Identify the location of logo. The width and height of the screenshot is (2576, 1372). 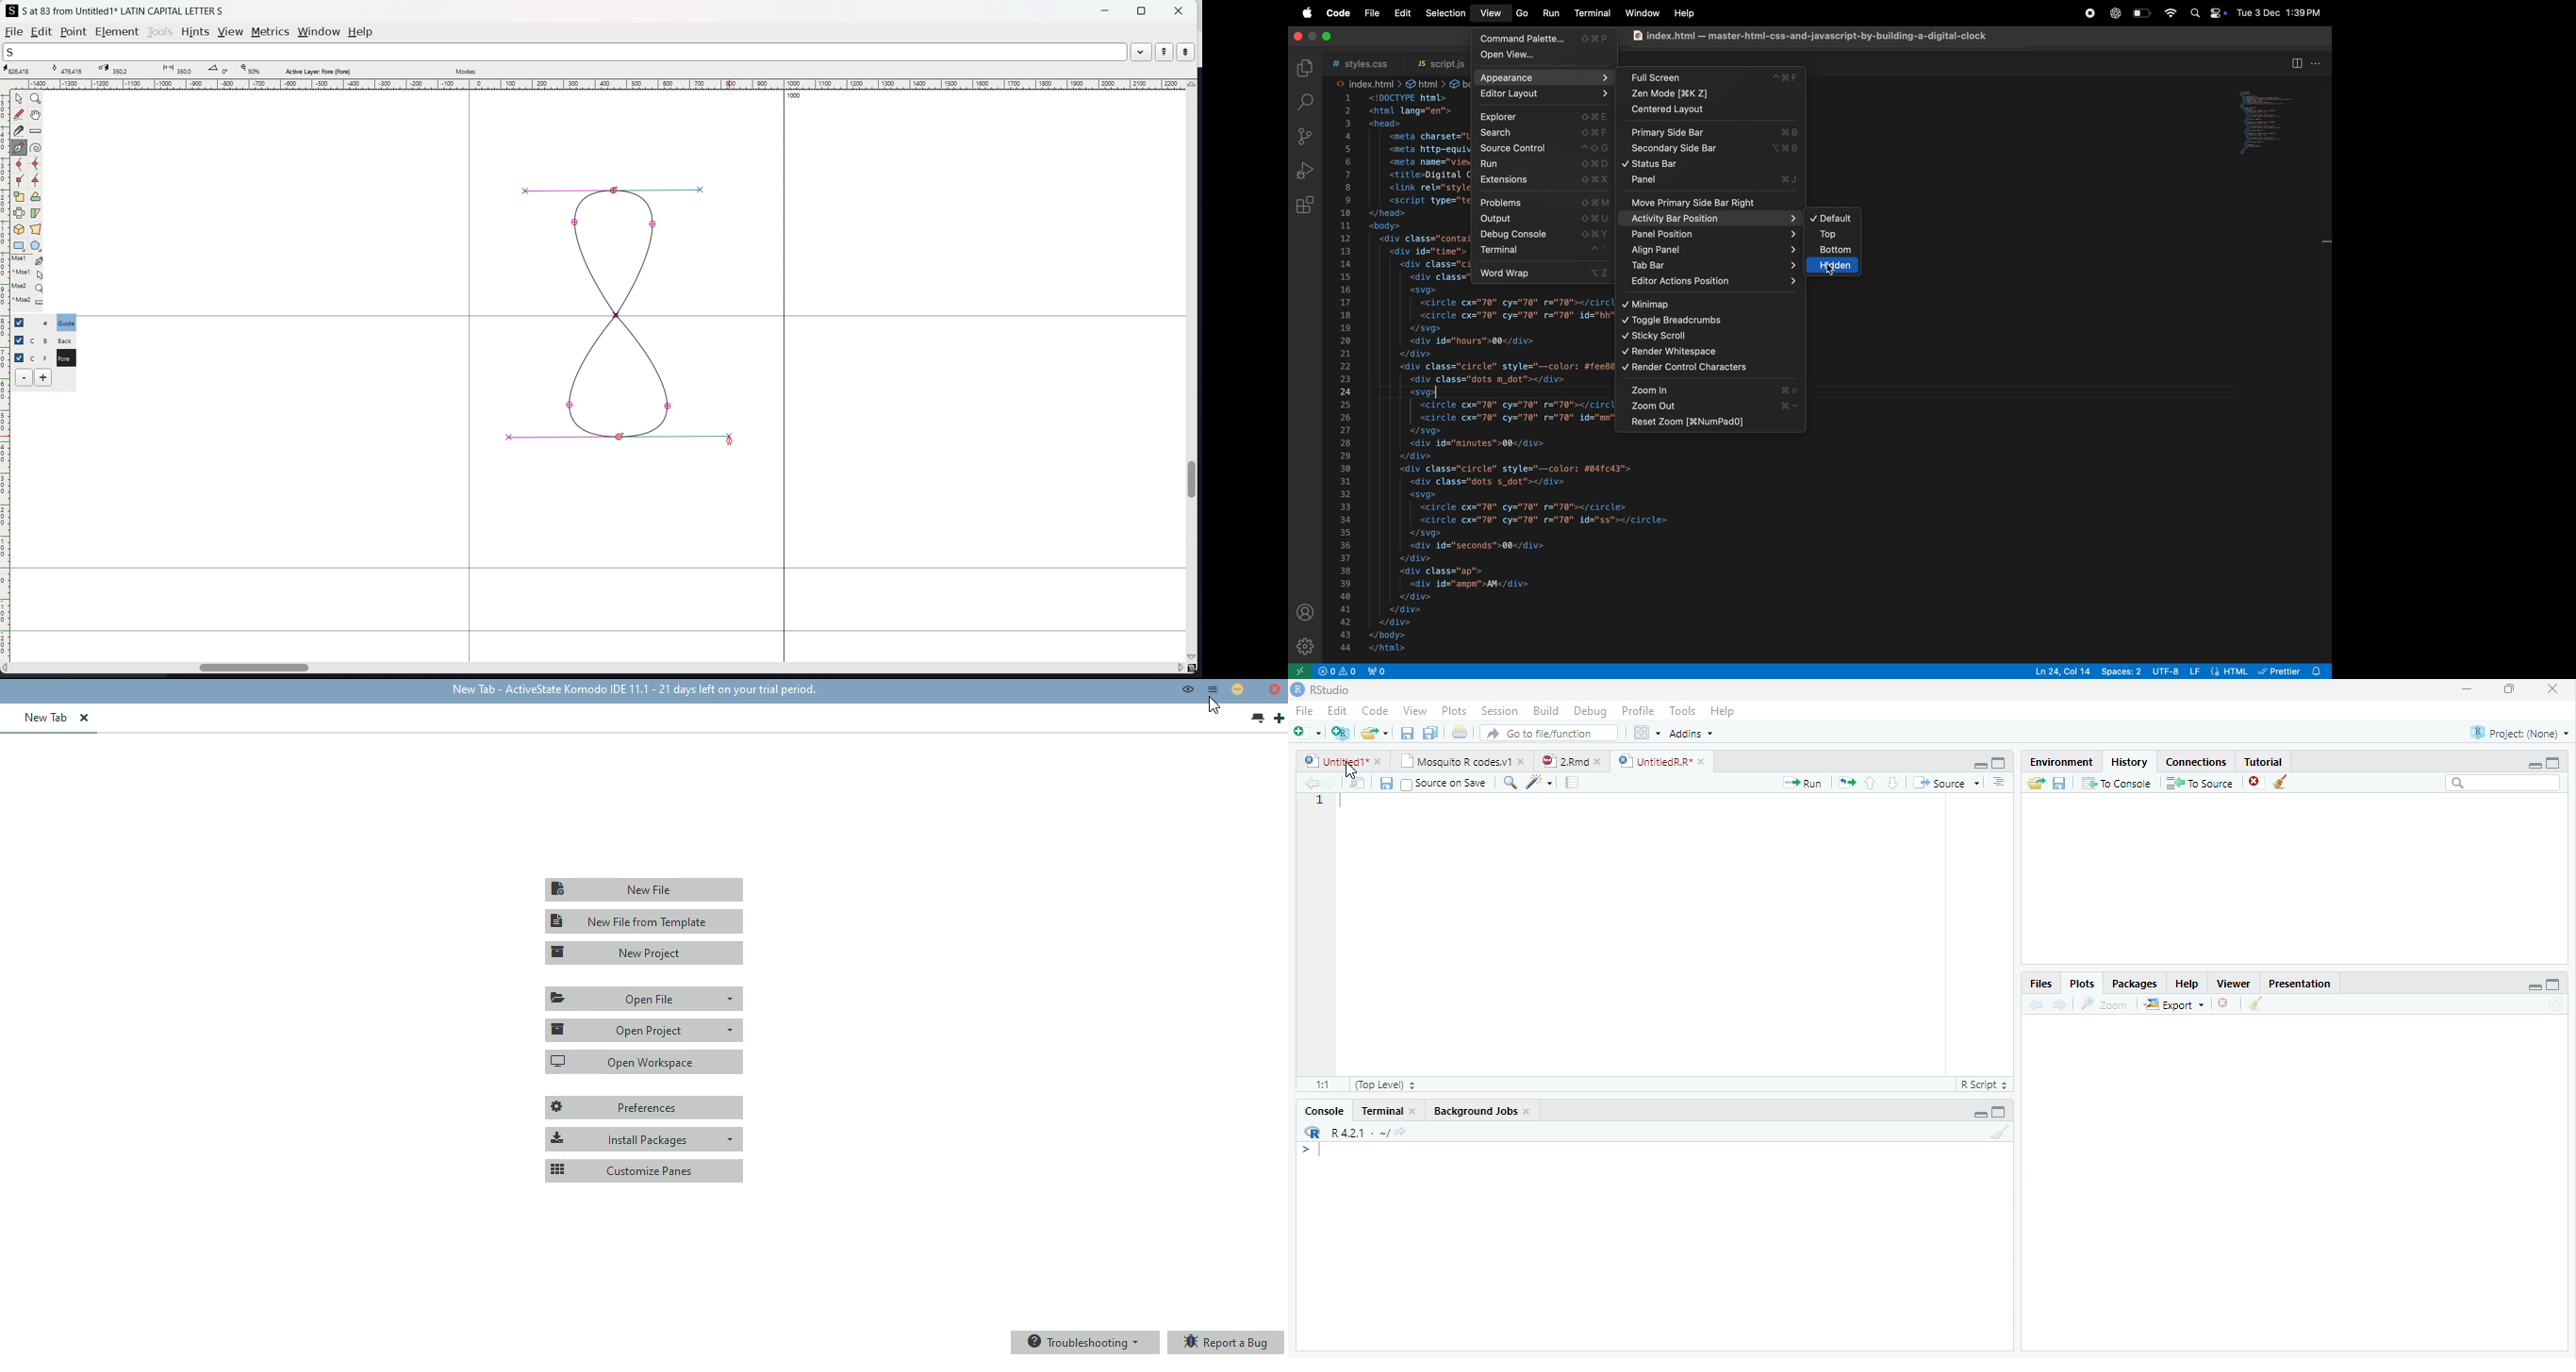
(12, 11).